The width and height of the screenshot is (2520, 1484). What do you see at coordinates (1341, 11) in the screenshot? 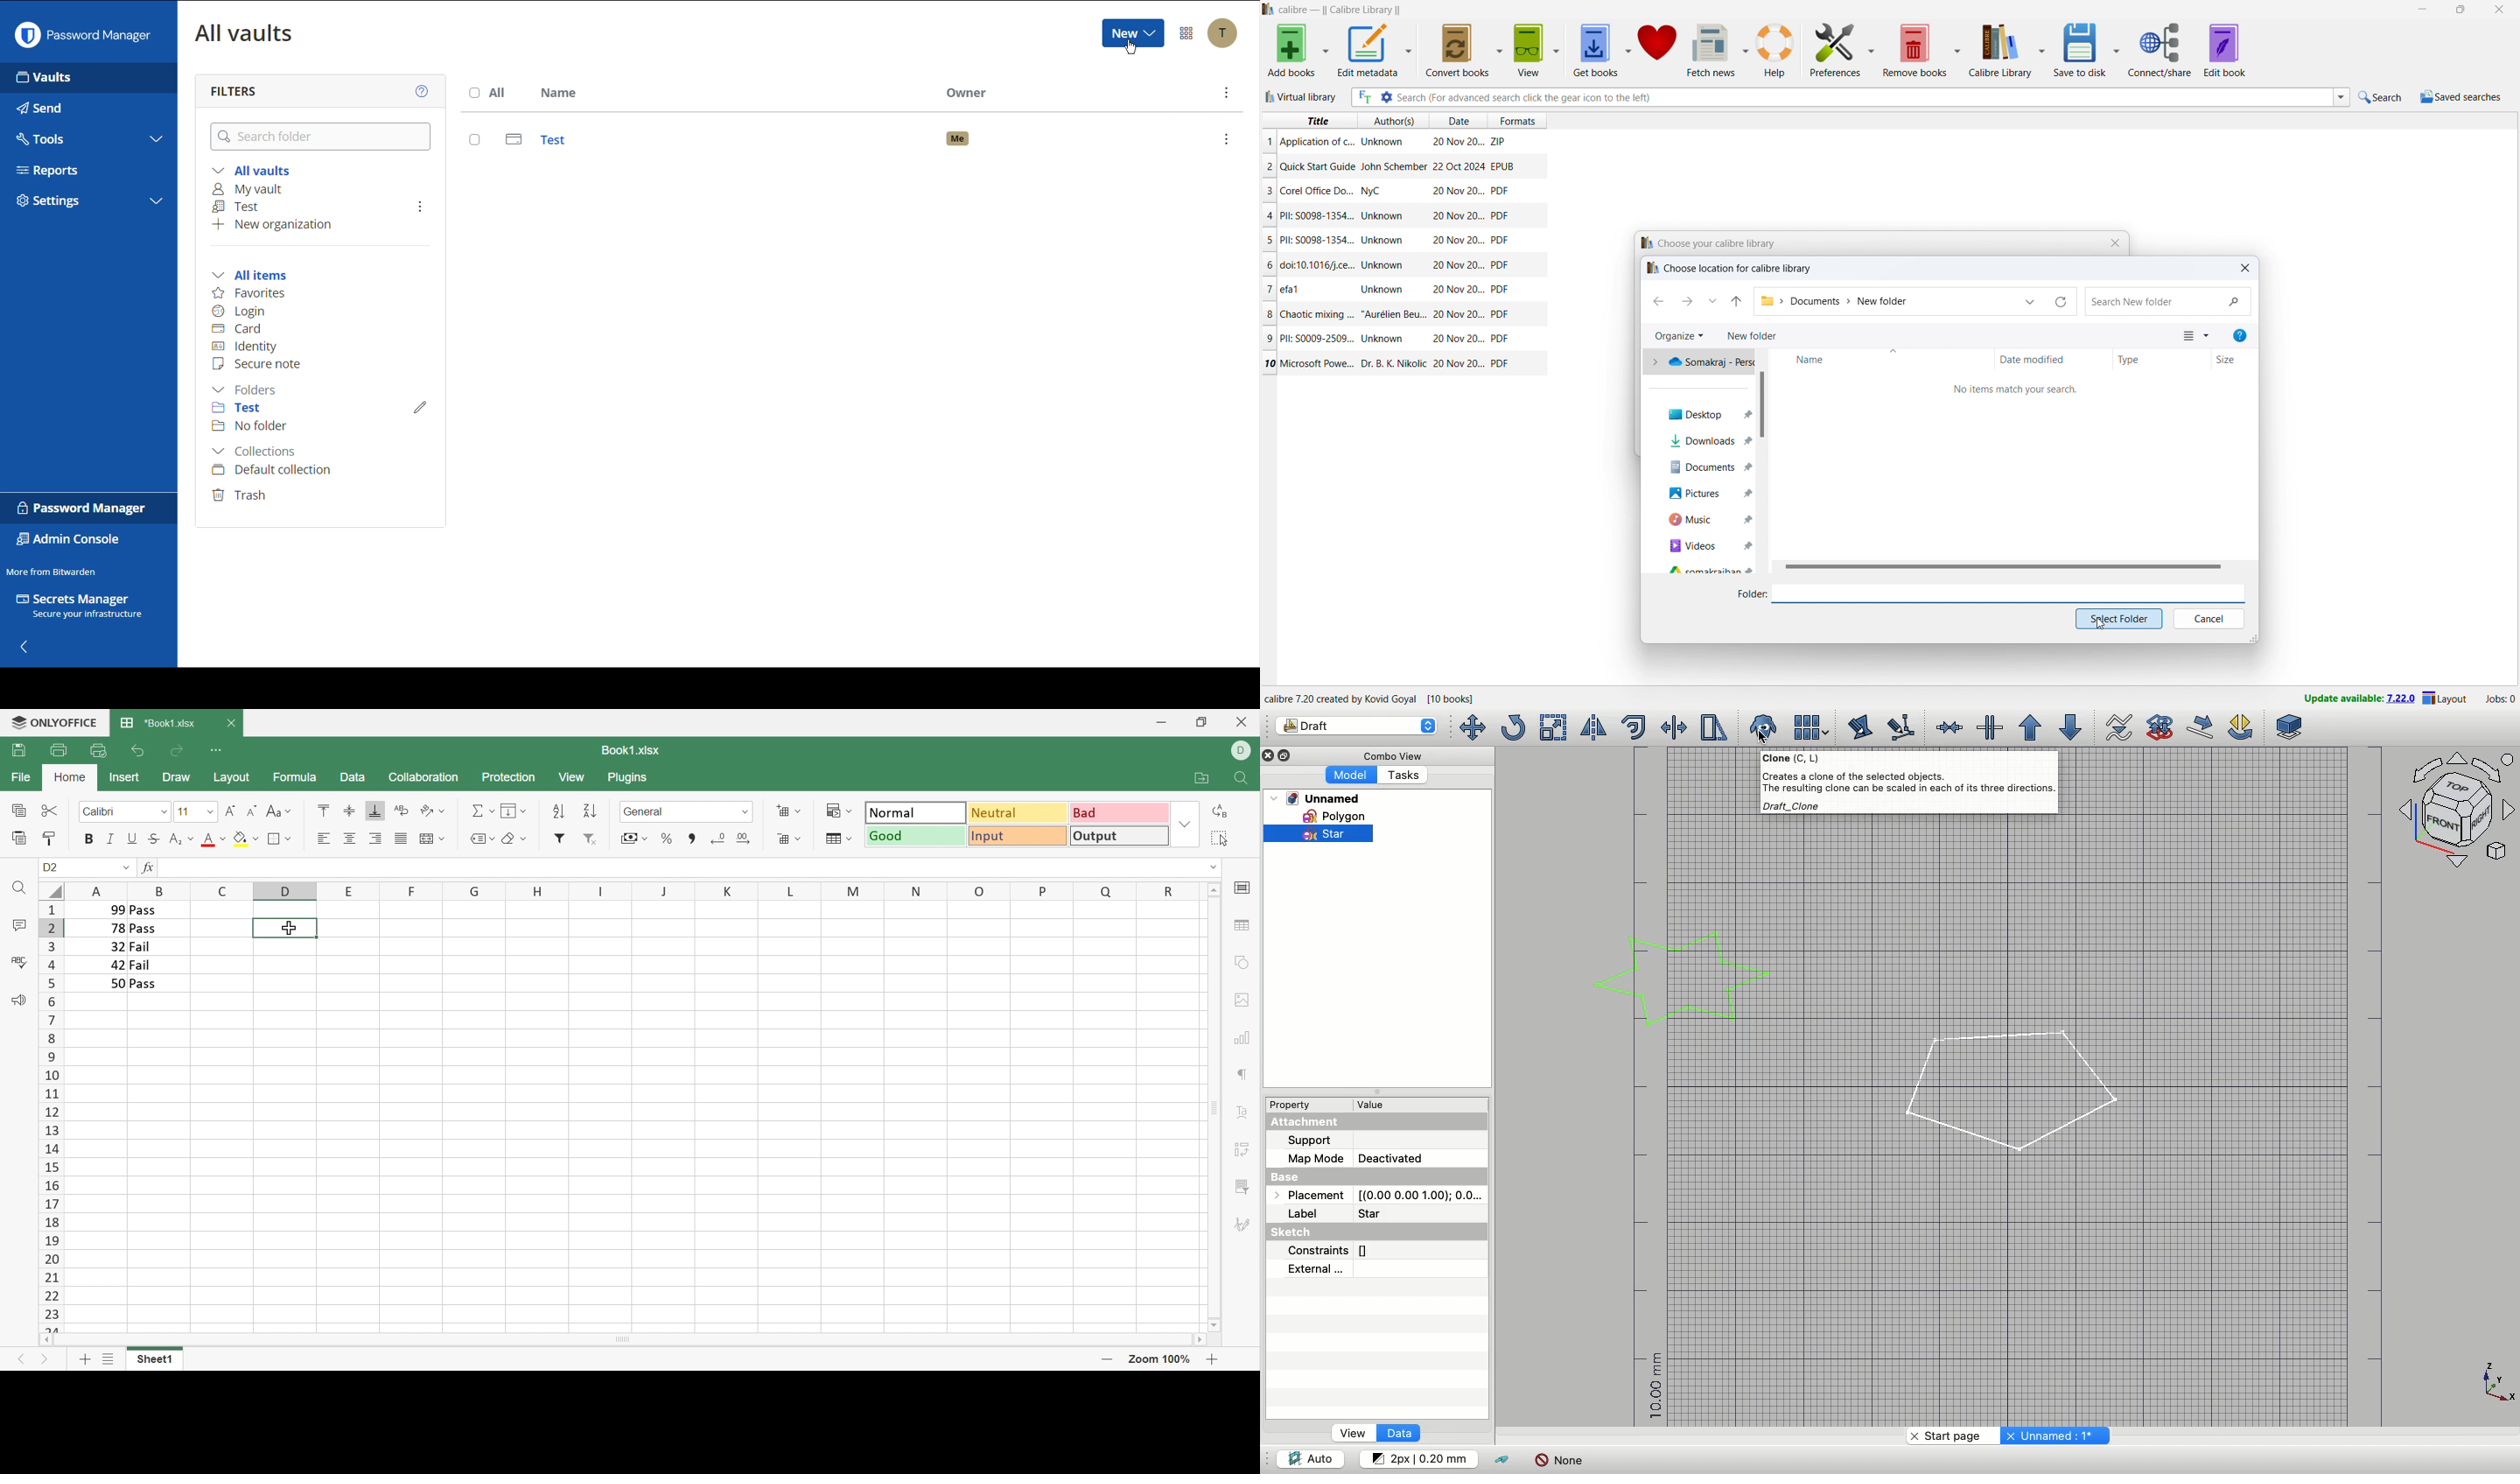
I see `title` at bounding box center [1341, 11].